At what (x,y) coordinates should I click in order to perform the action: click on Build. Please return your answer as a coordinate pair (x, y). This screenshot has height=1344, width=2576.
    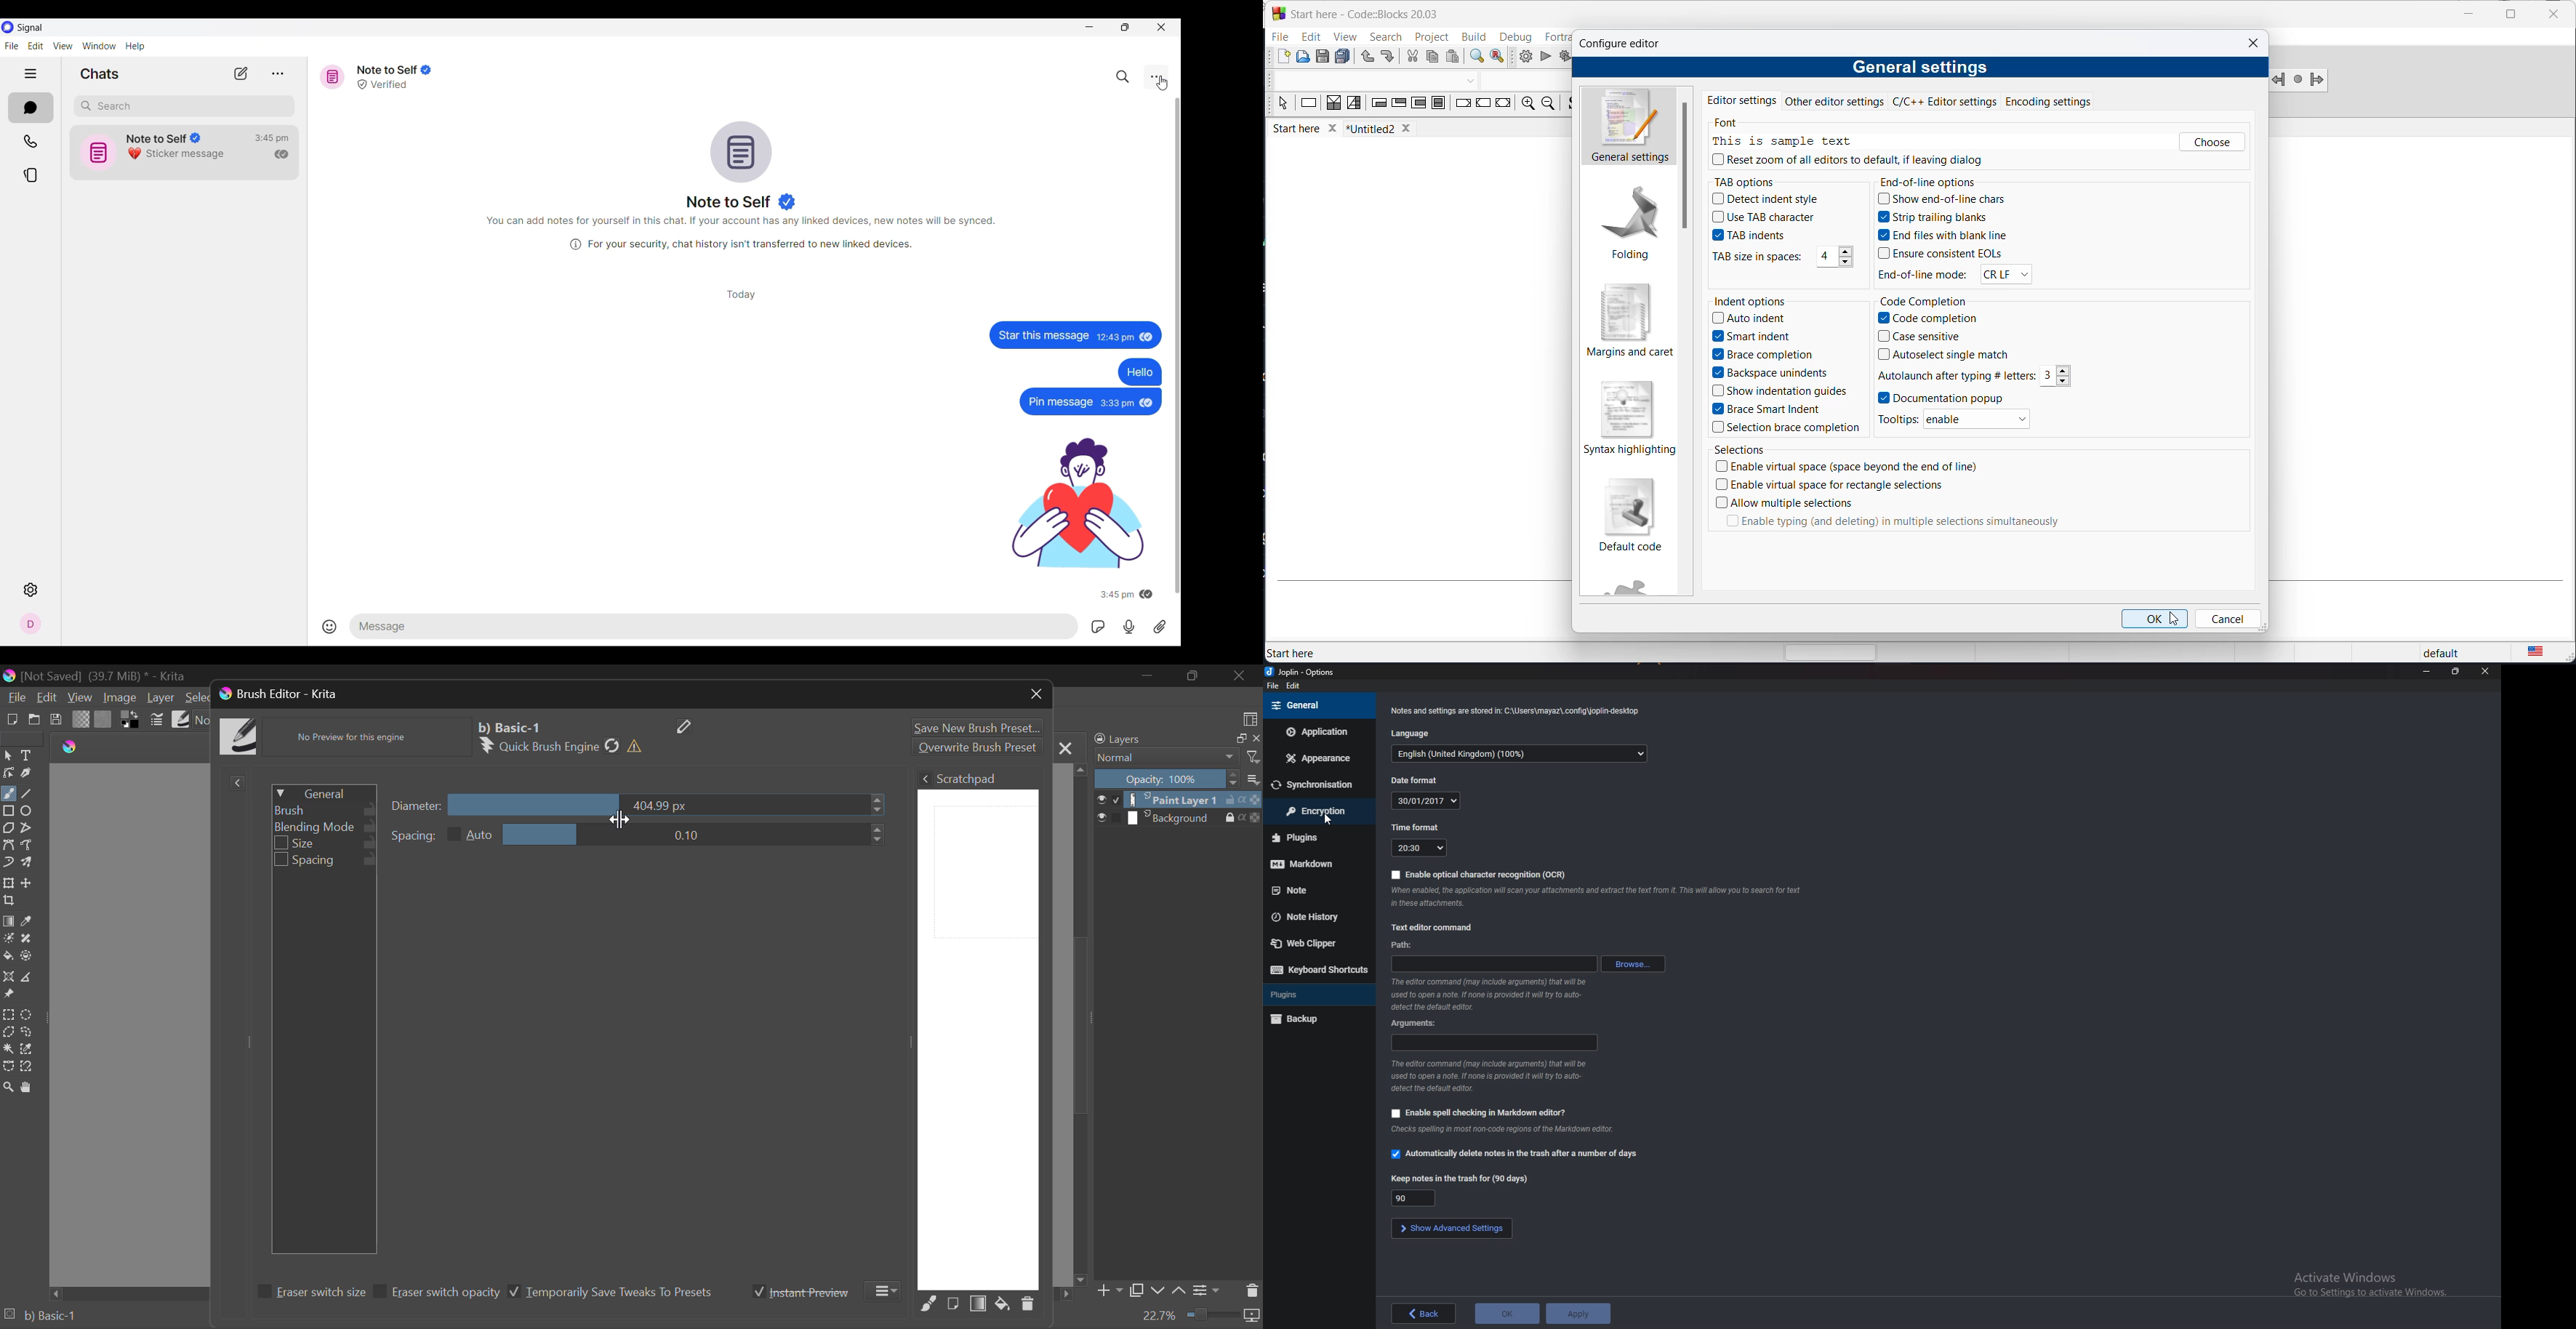
    Looking at the image, I should click on (1472, 35).